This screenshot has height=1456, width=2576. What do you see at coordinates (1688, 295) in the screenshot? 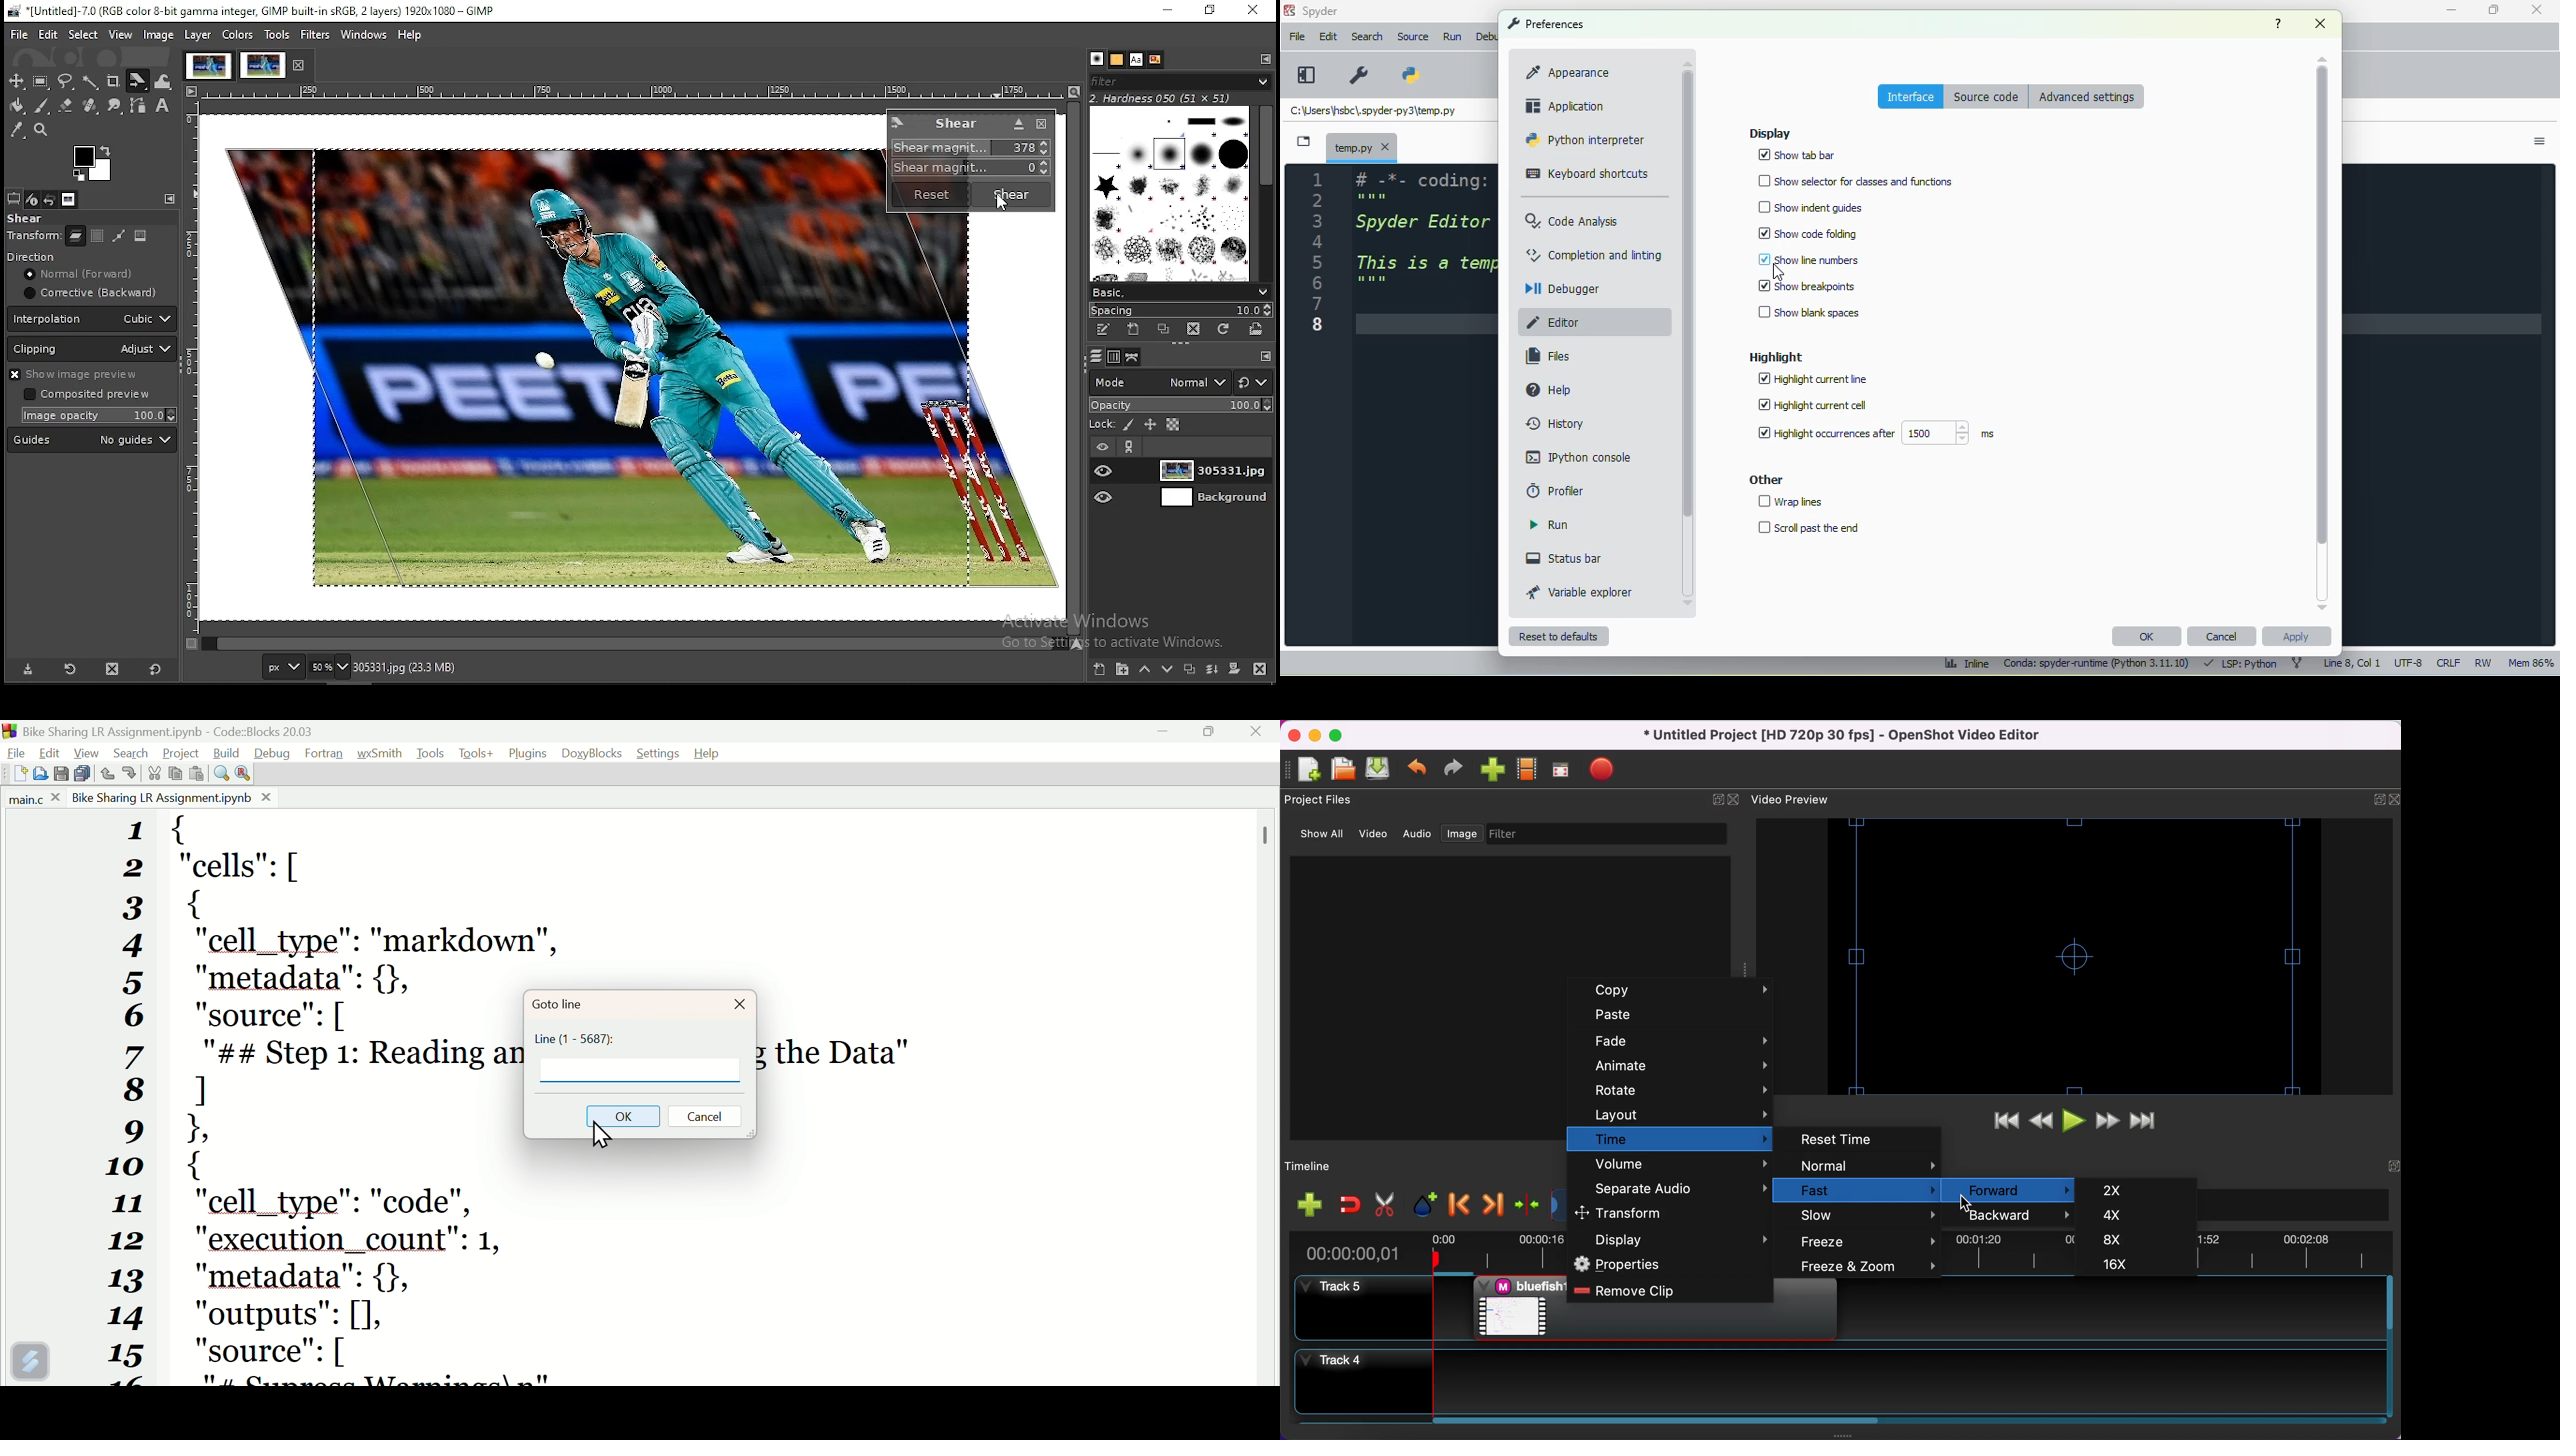
I see `vertical scroll bar` at bounding box center [1688, 295].